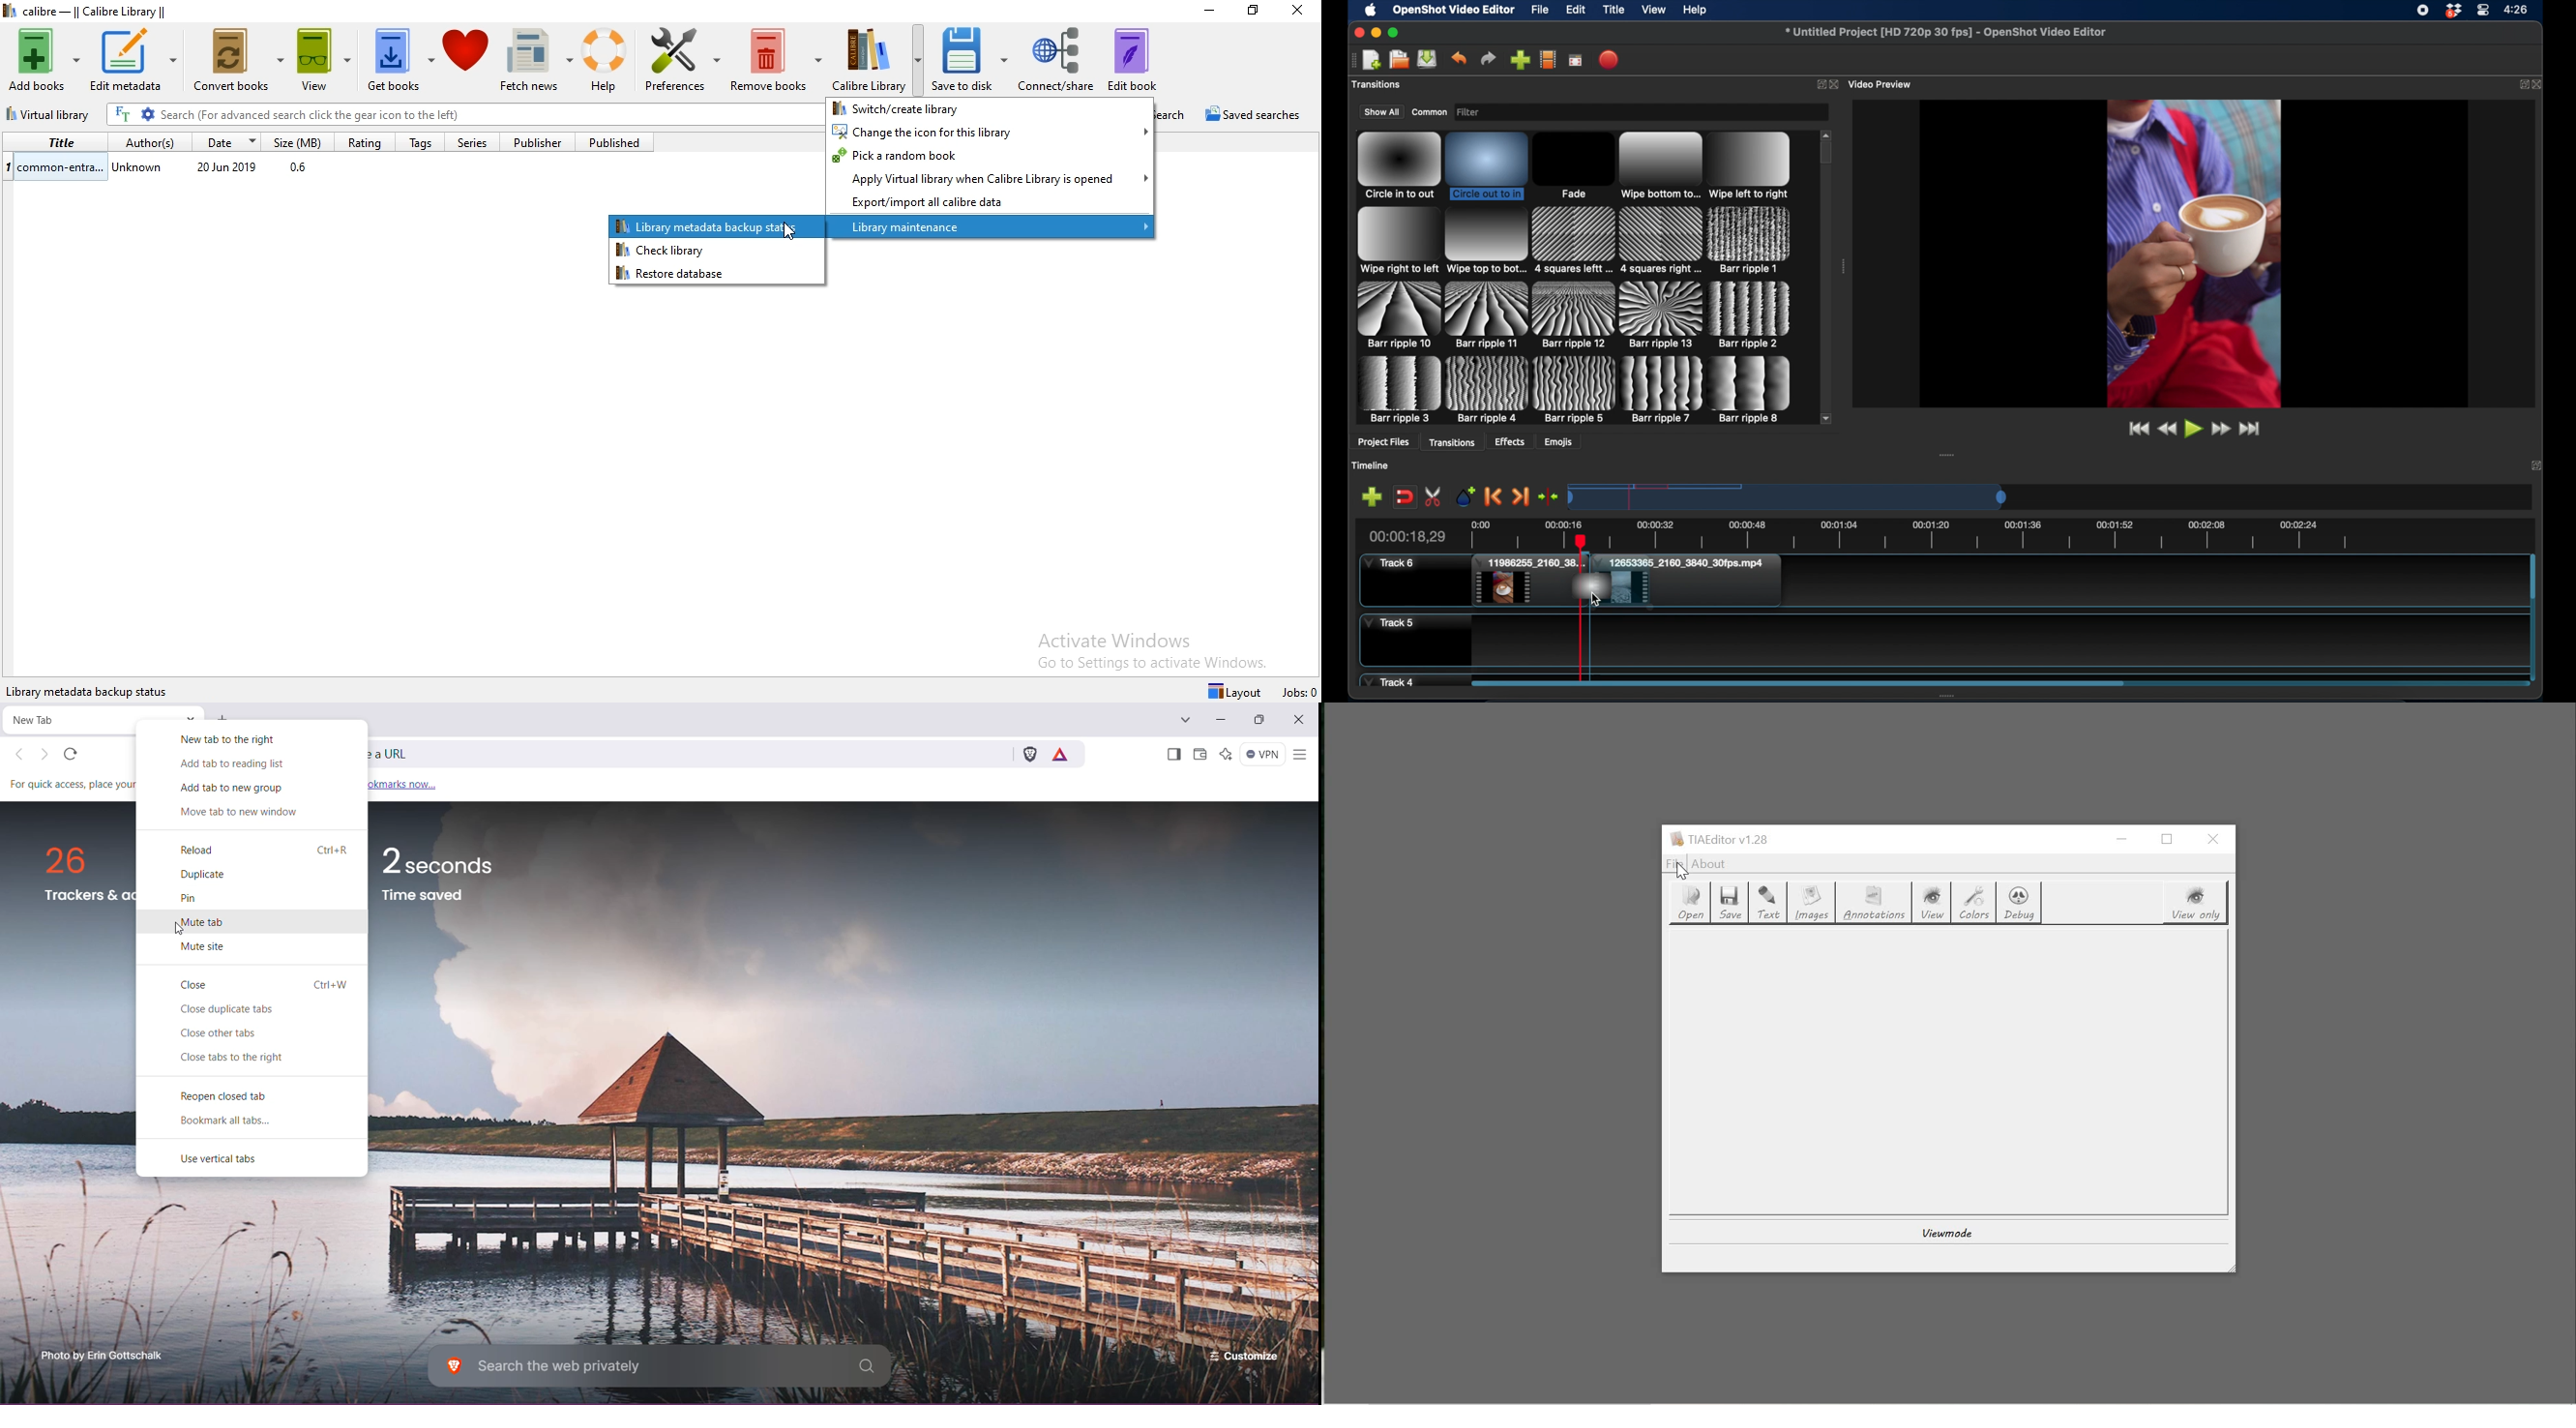 Image resolution: width=2576 pixels, height=1428 pixels. Describe the element at coordinates (1428, 59) in the screenshot. I see `save project` at that location.